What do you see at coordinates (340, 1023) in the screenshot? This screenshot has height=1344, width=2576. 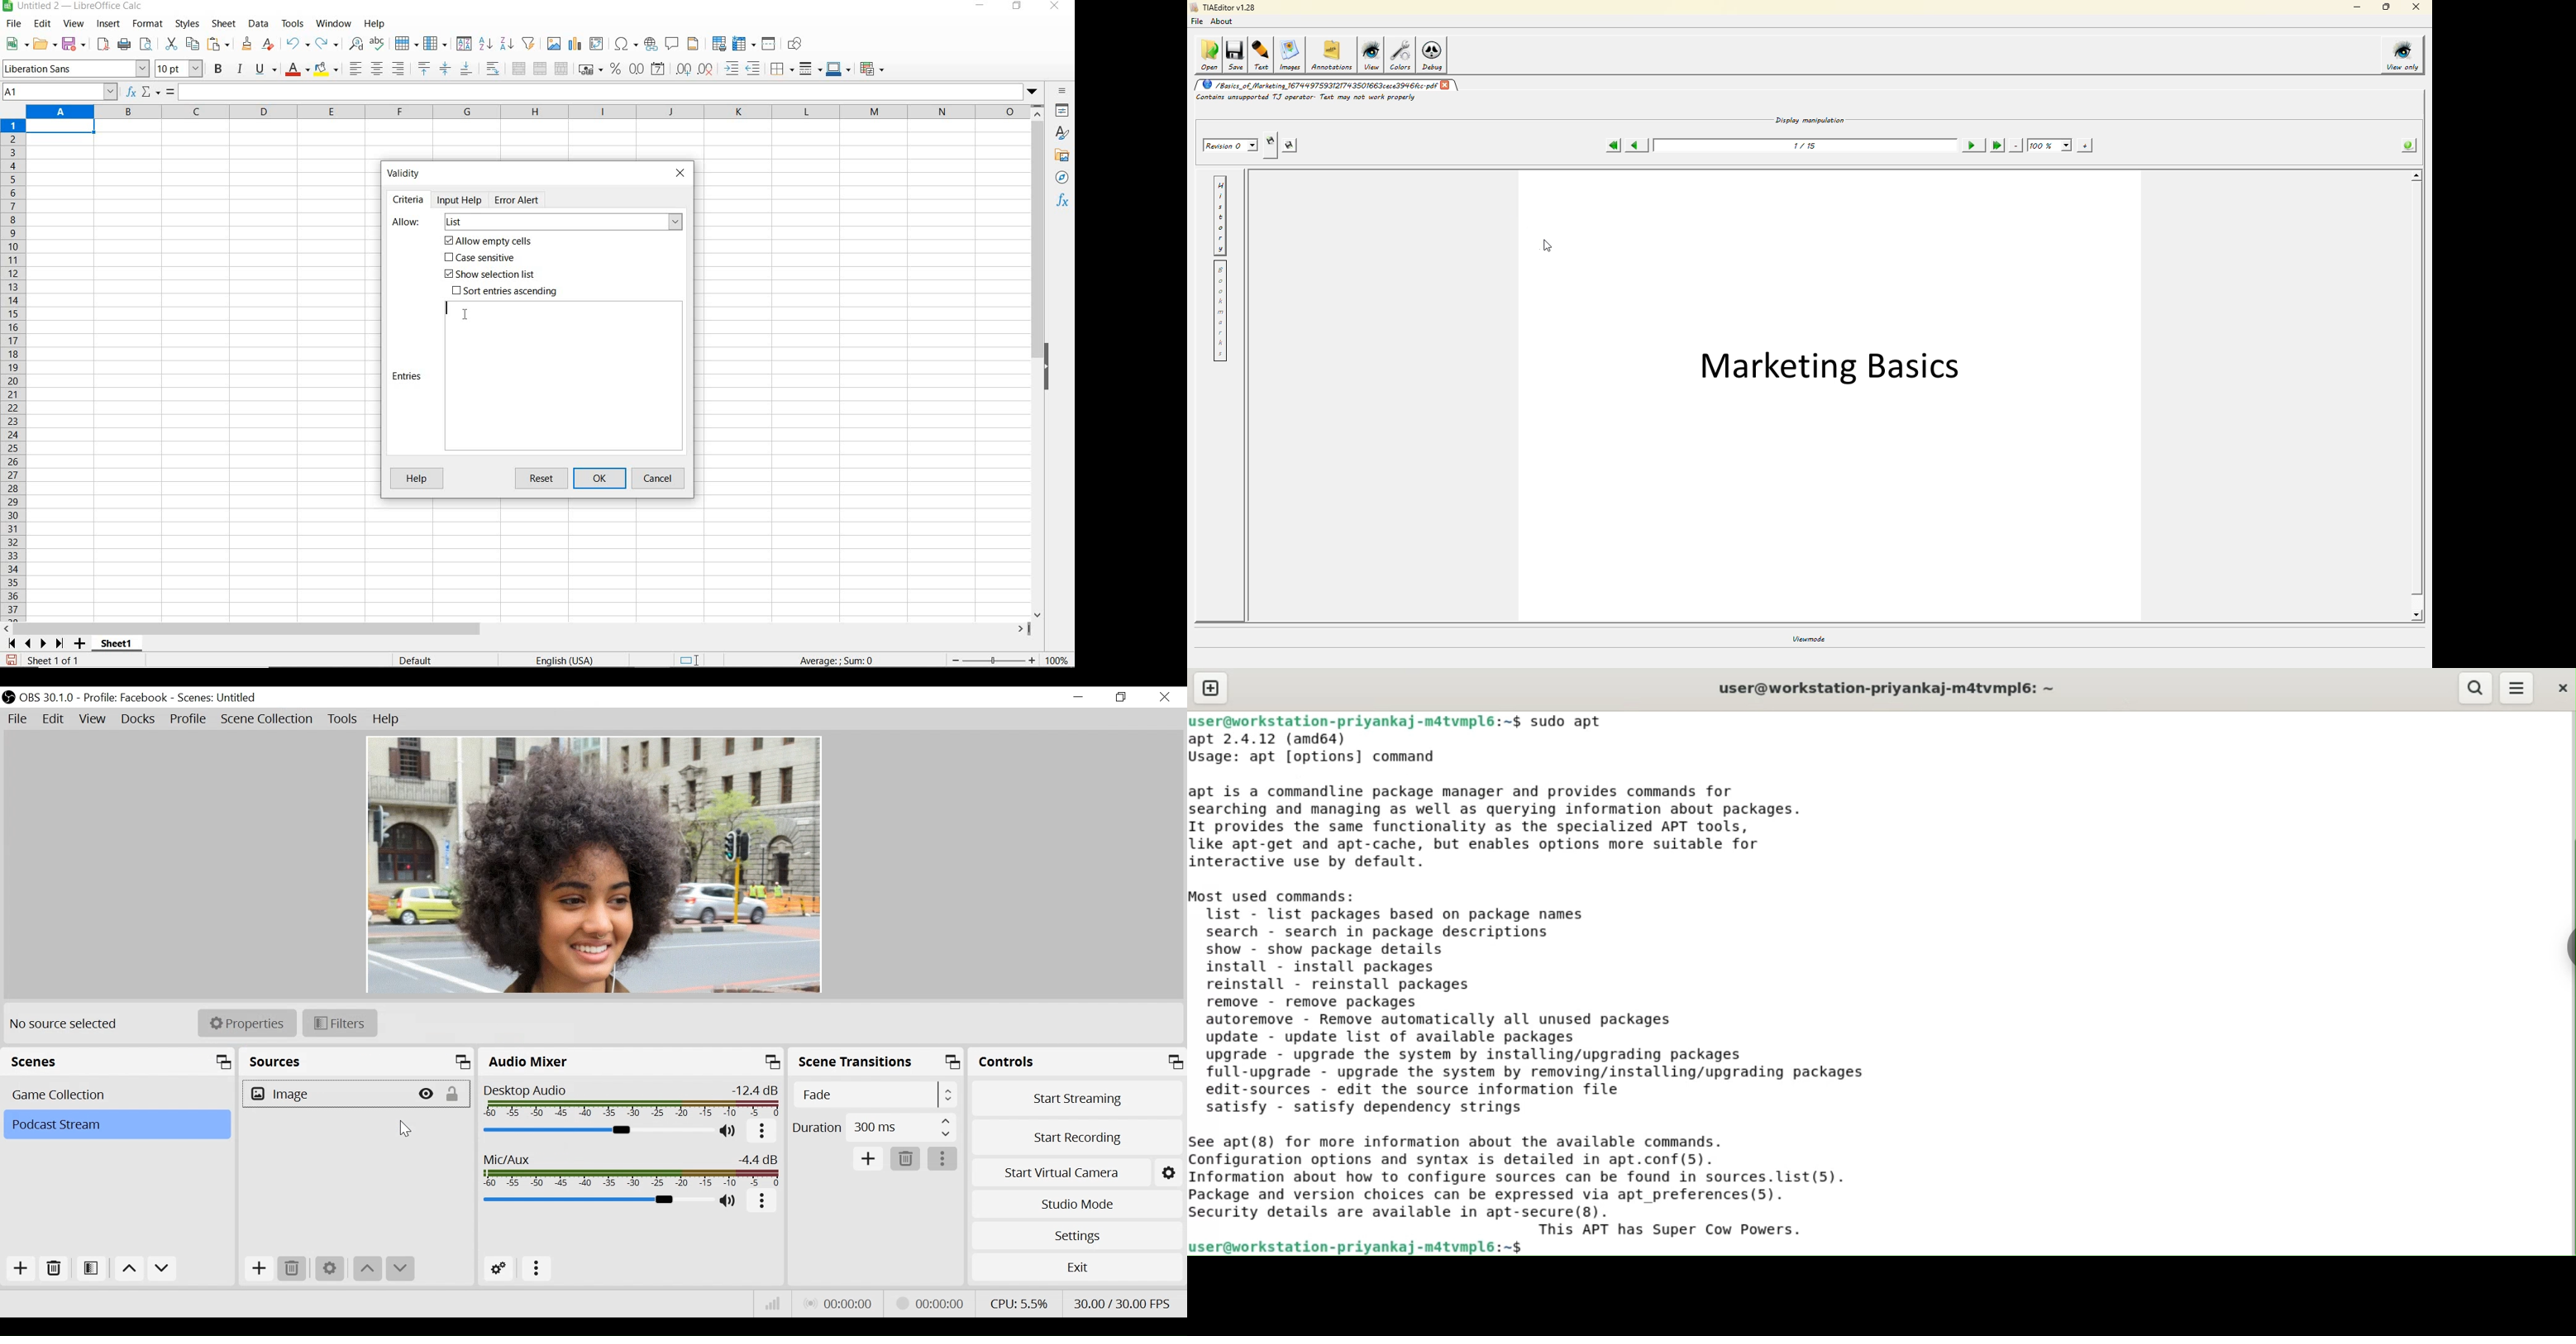 I see `Filters` at bounding box center [340, 1023].